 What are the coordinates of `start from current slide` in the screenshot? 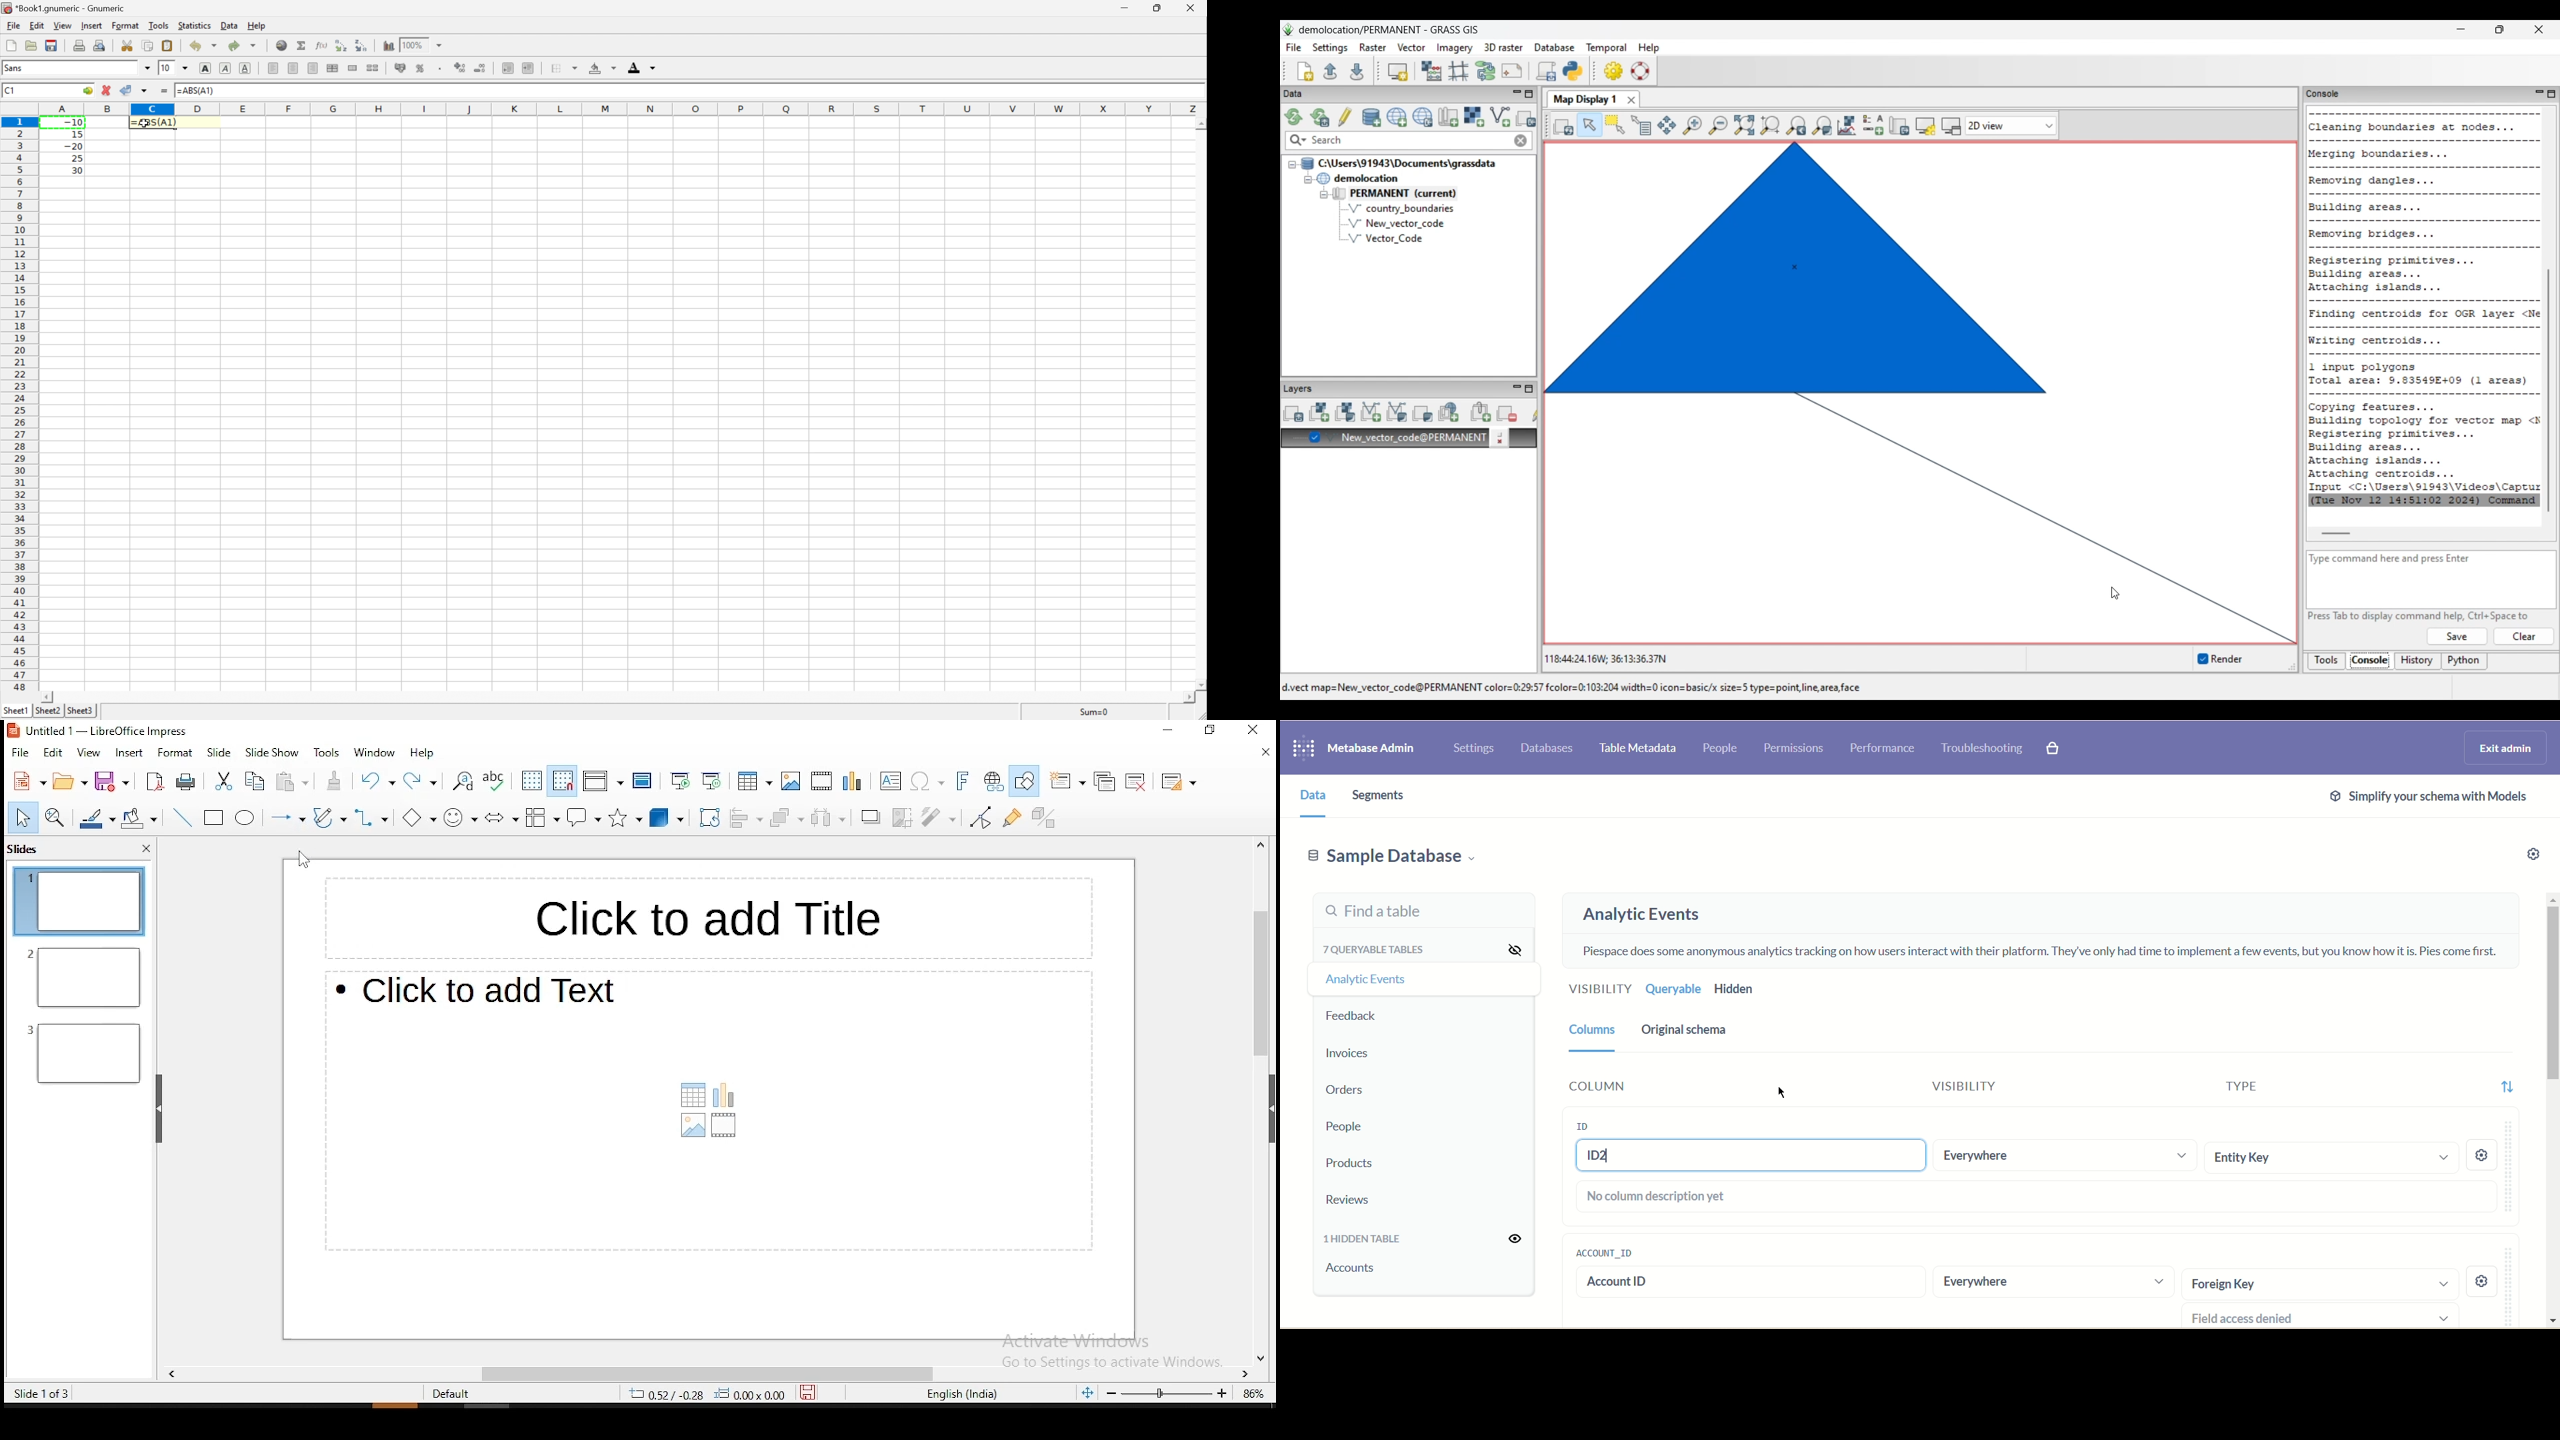 It's located at (714, 782).